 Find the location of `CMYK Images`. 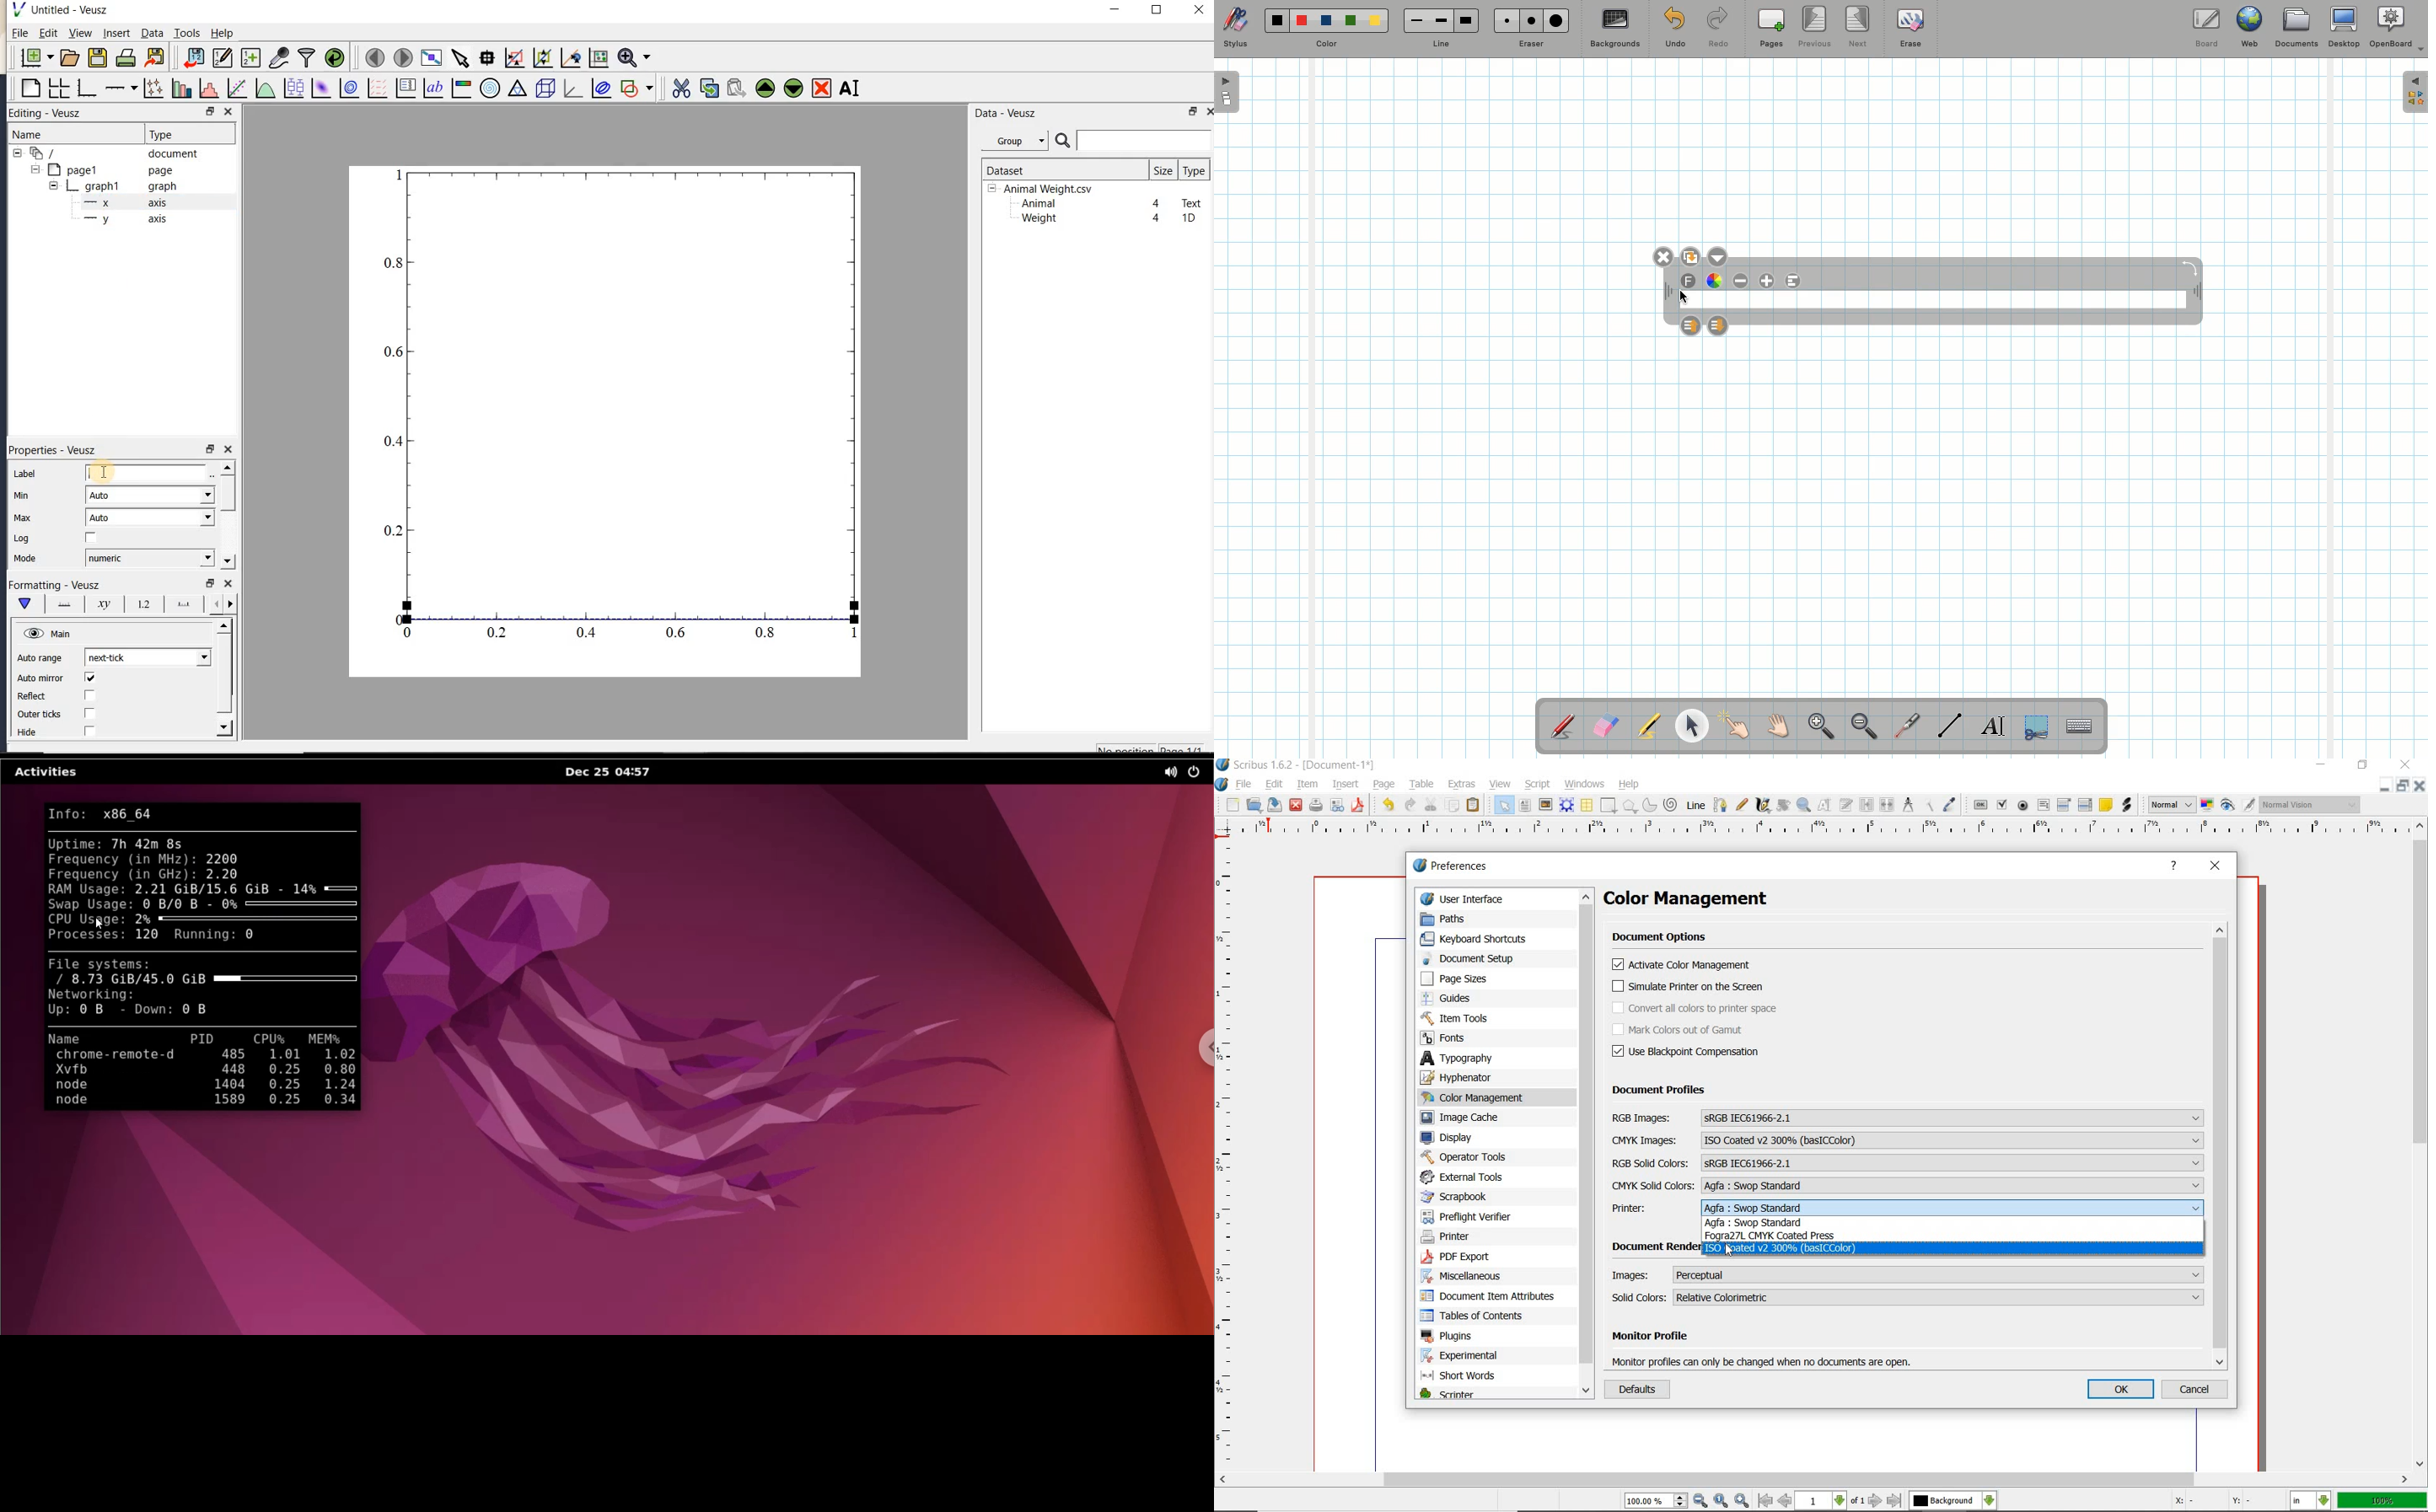

CMYK Images is located at coordinates (1908, 1141).